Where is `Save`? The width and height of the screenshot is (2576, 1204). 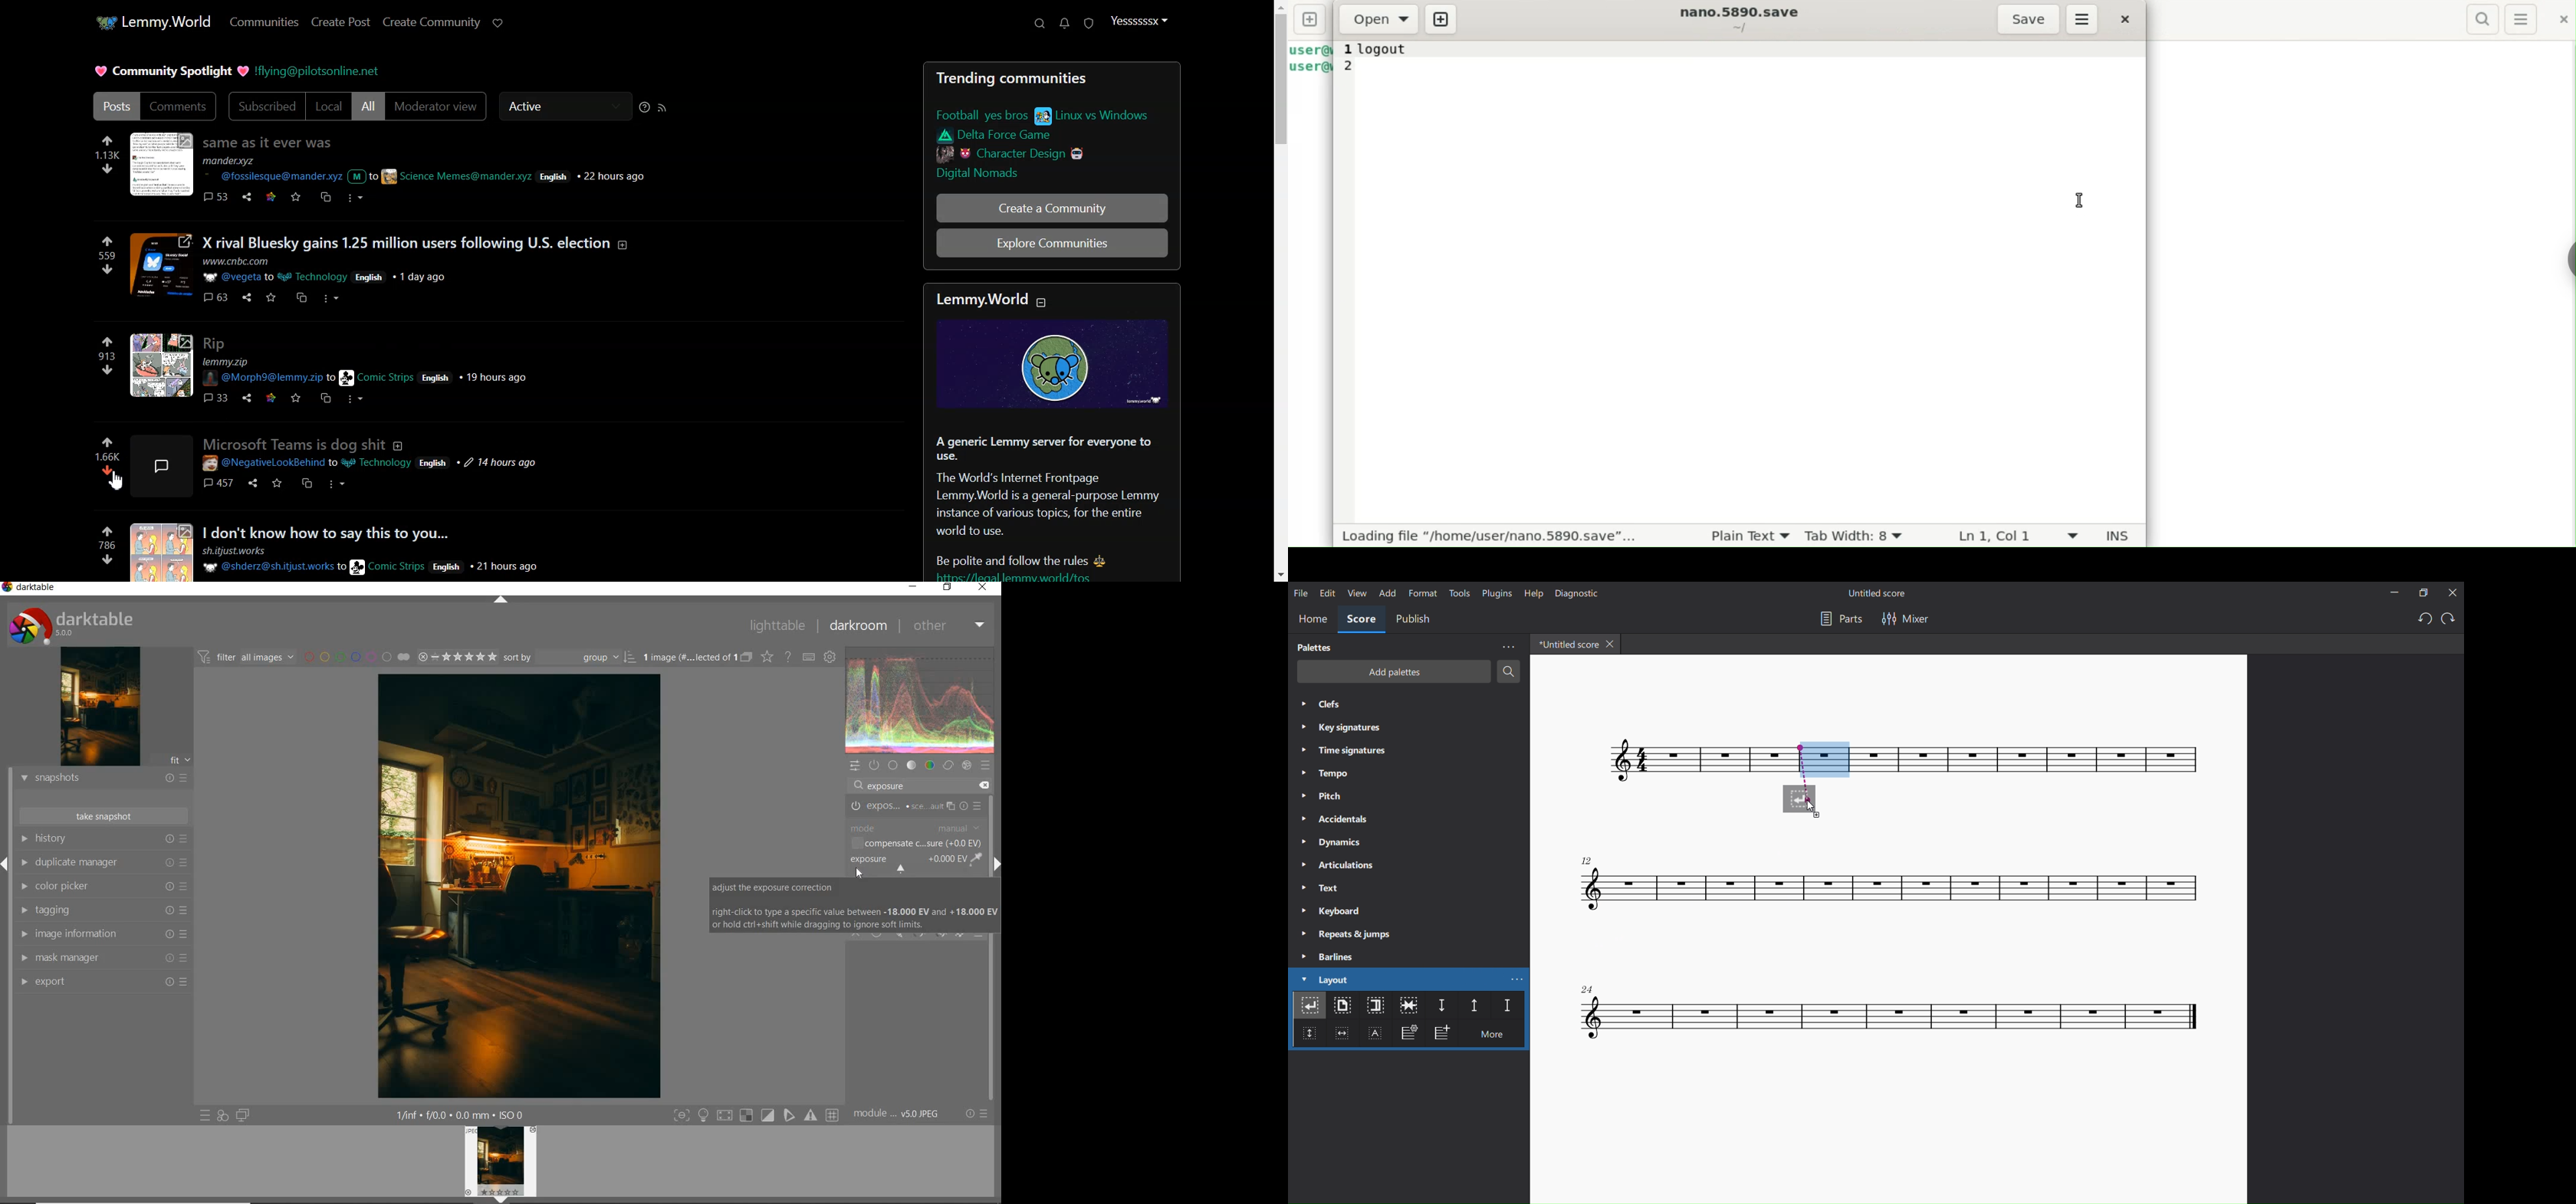
Save is located at coordinates (2027, 19).